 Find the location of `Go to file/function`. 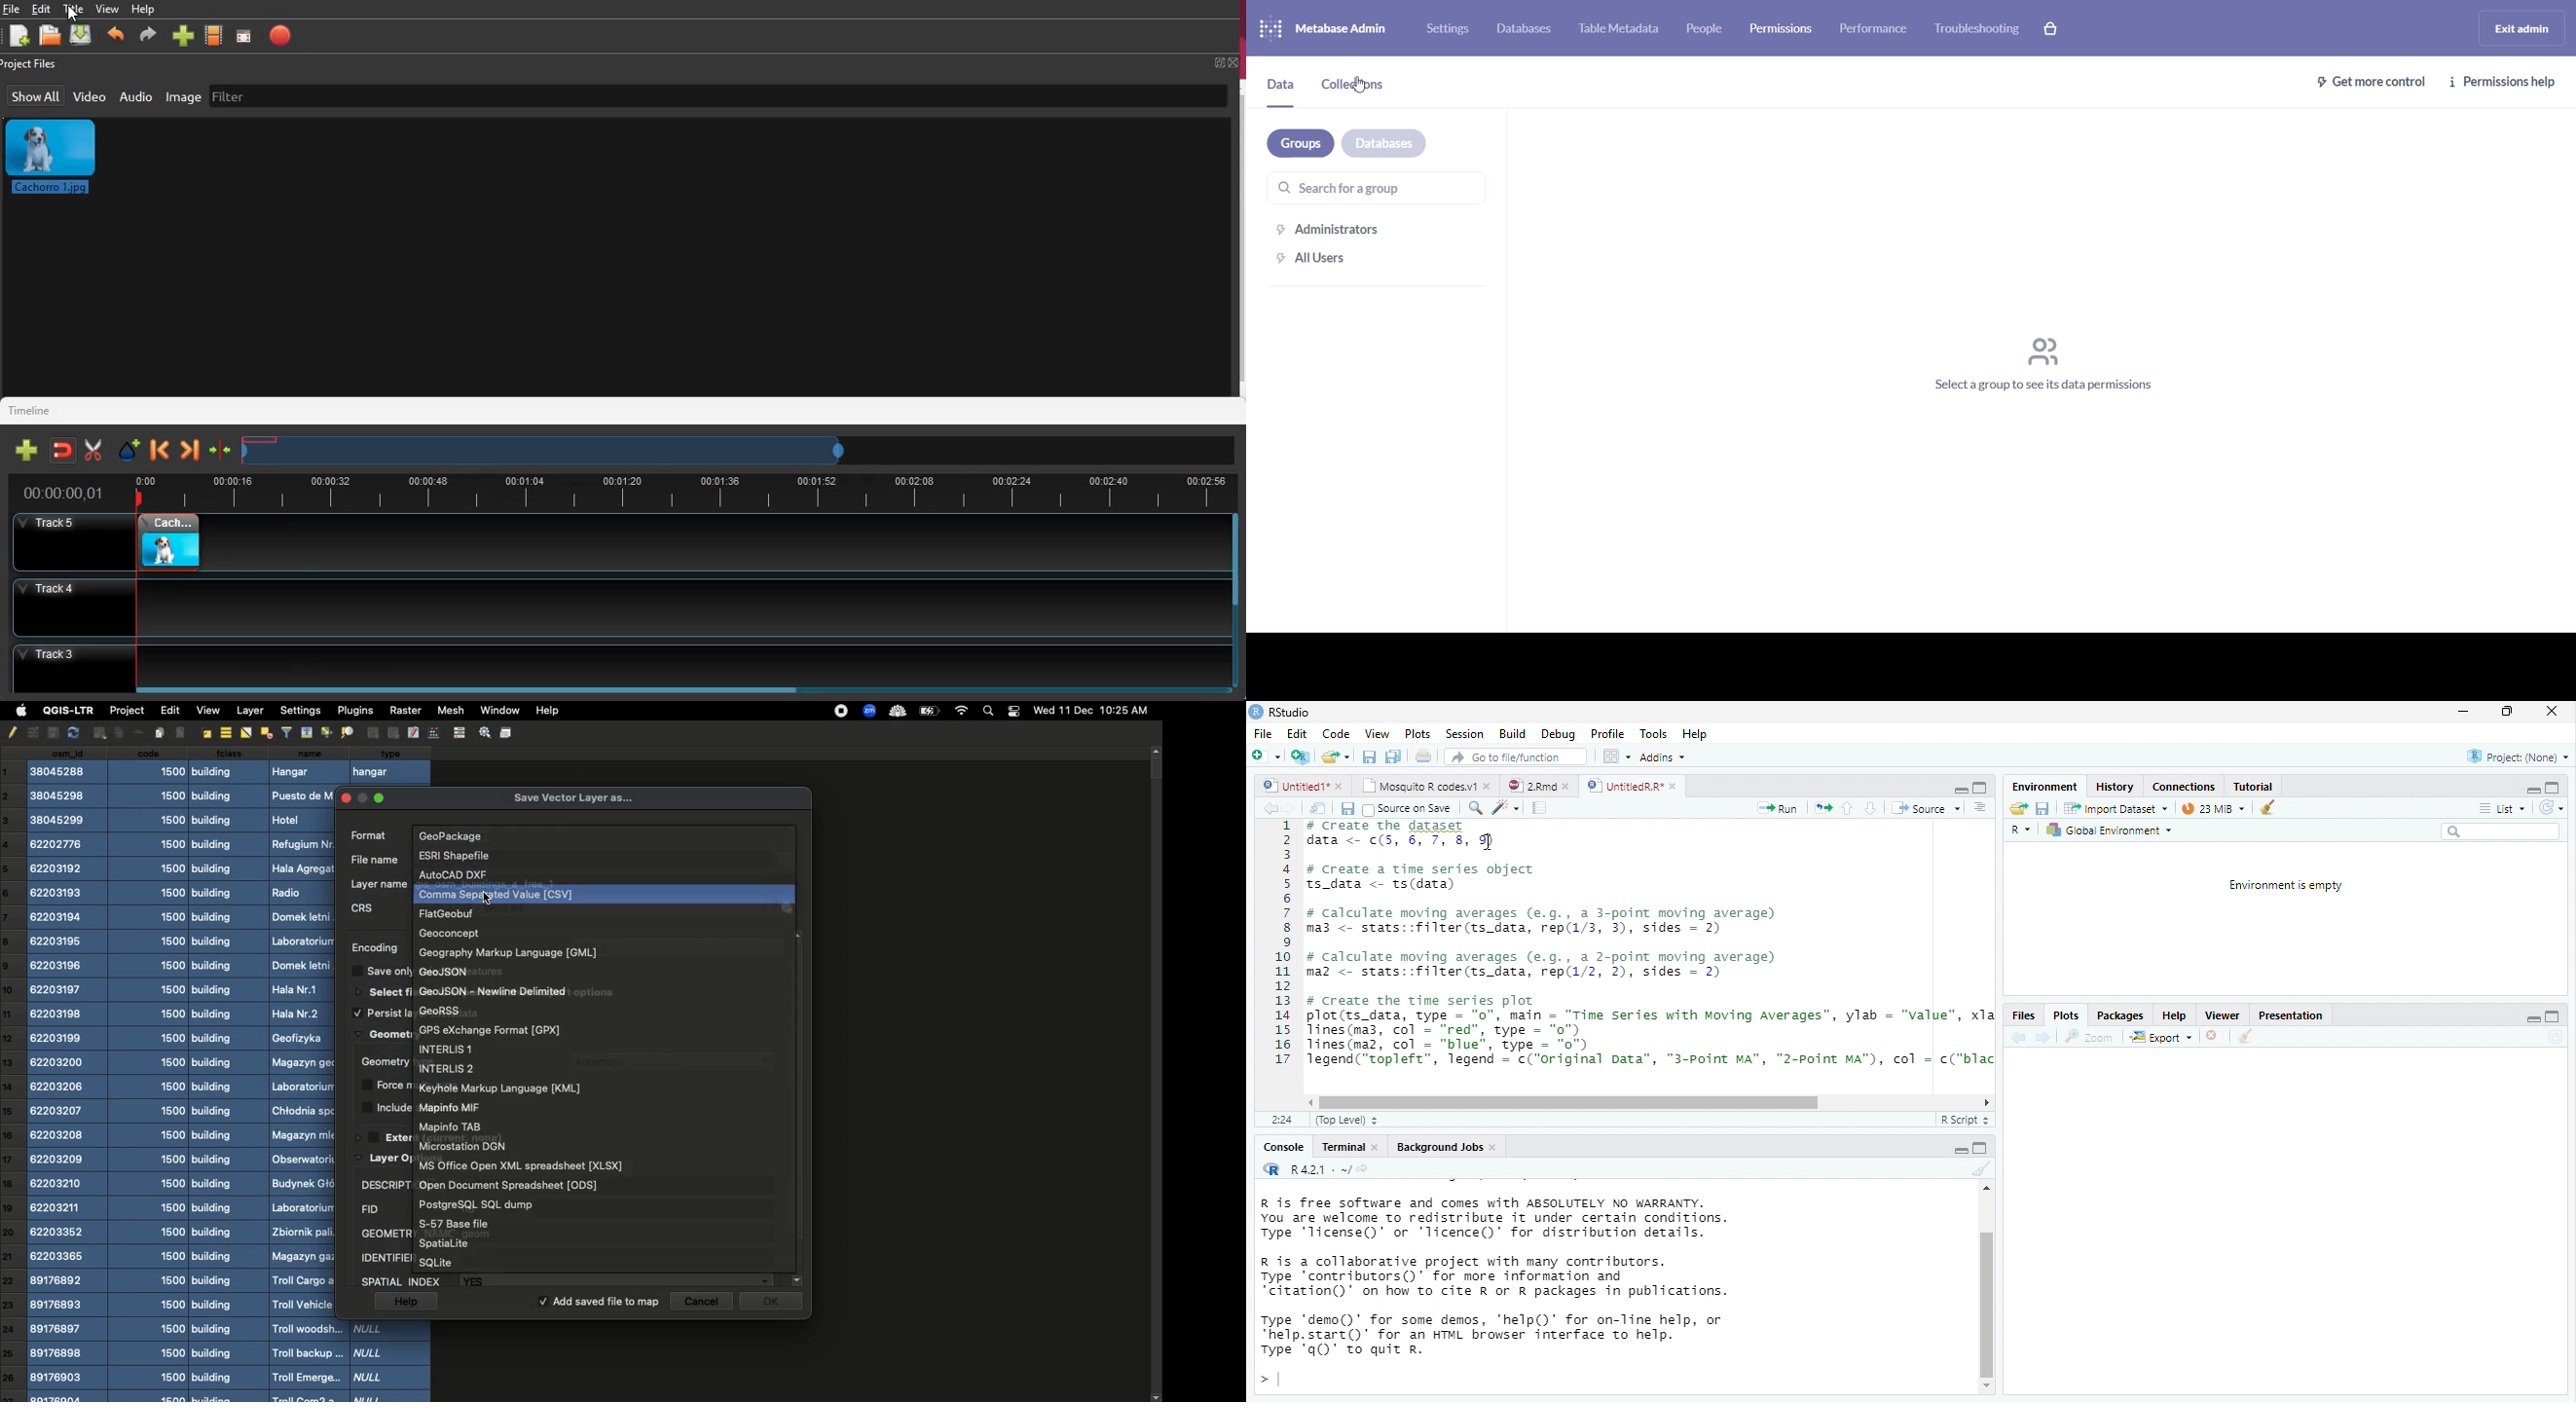

Go to file/function is located at coordinates (1512, 756).